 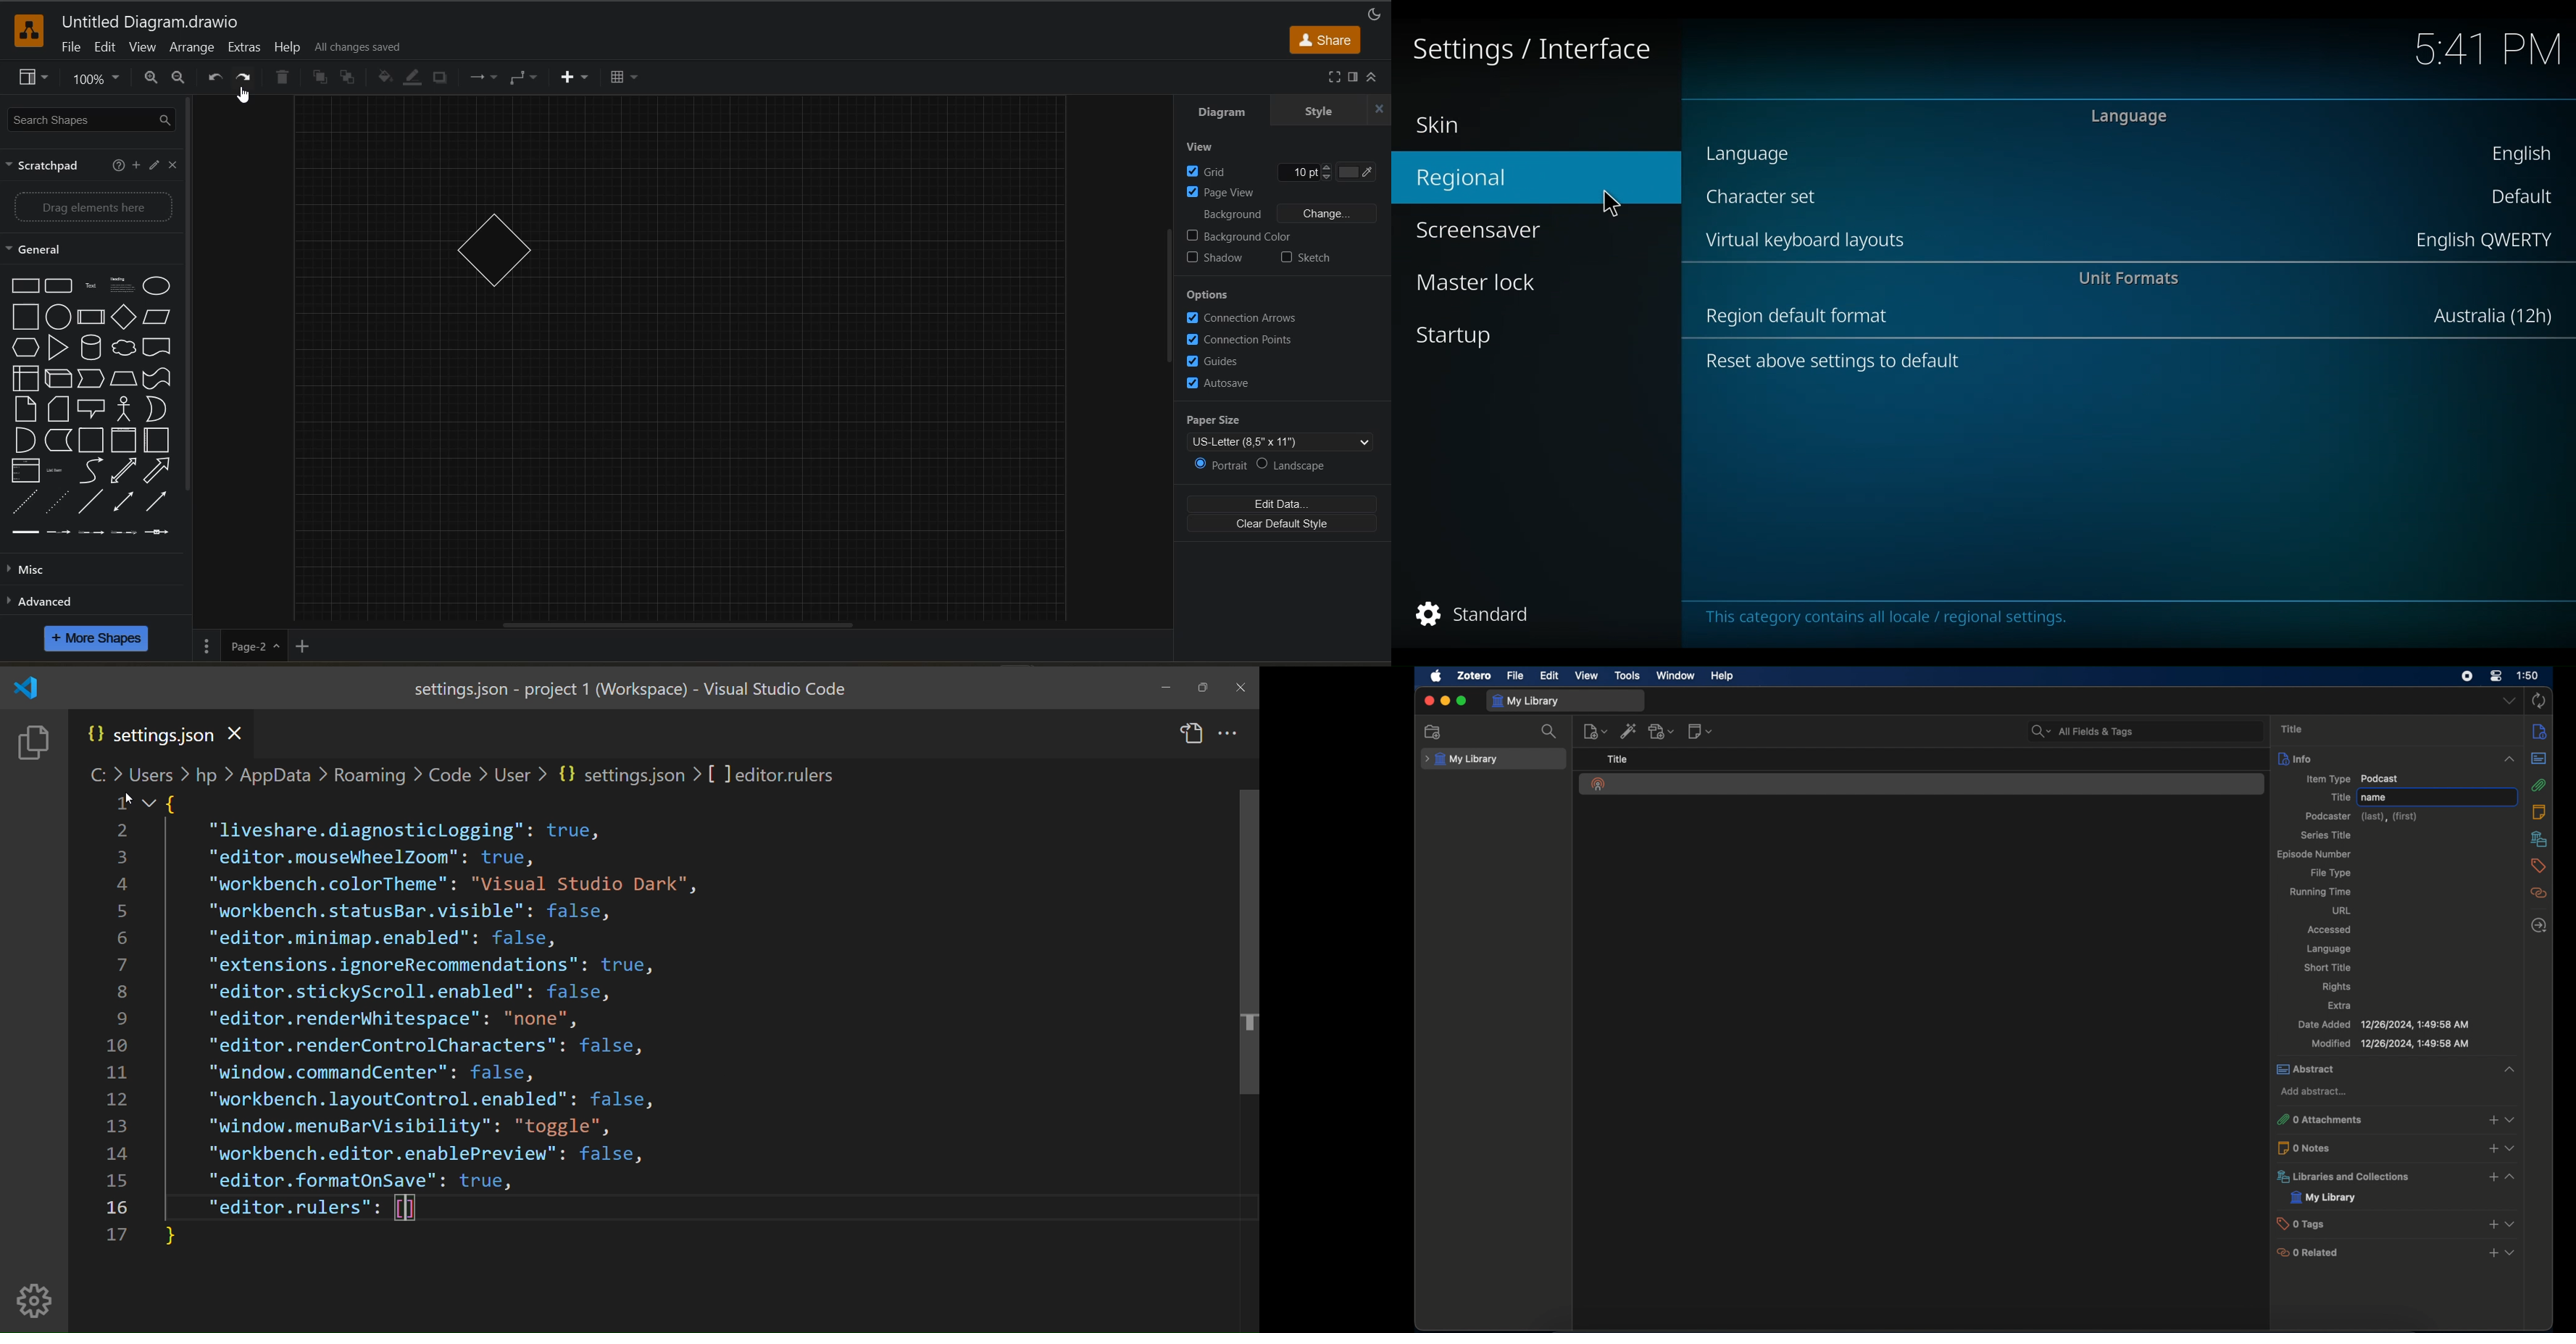 I want to click on url, so click(x=2343, y=912).